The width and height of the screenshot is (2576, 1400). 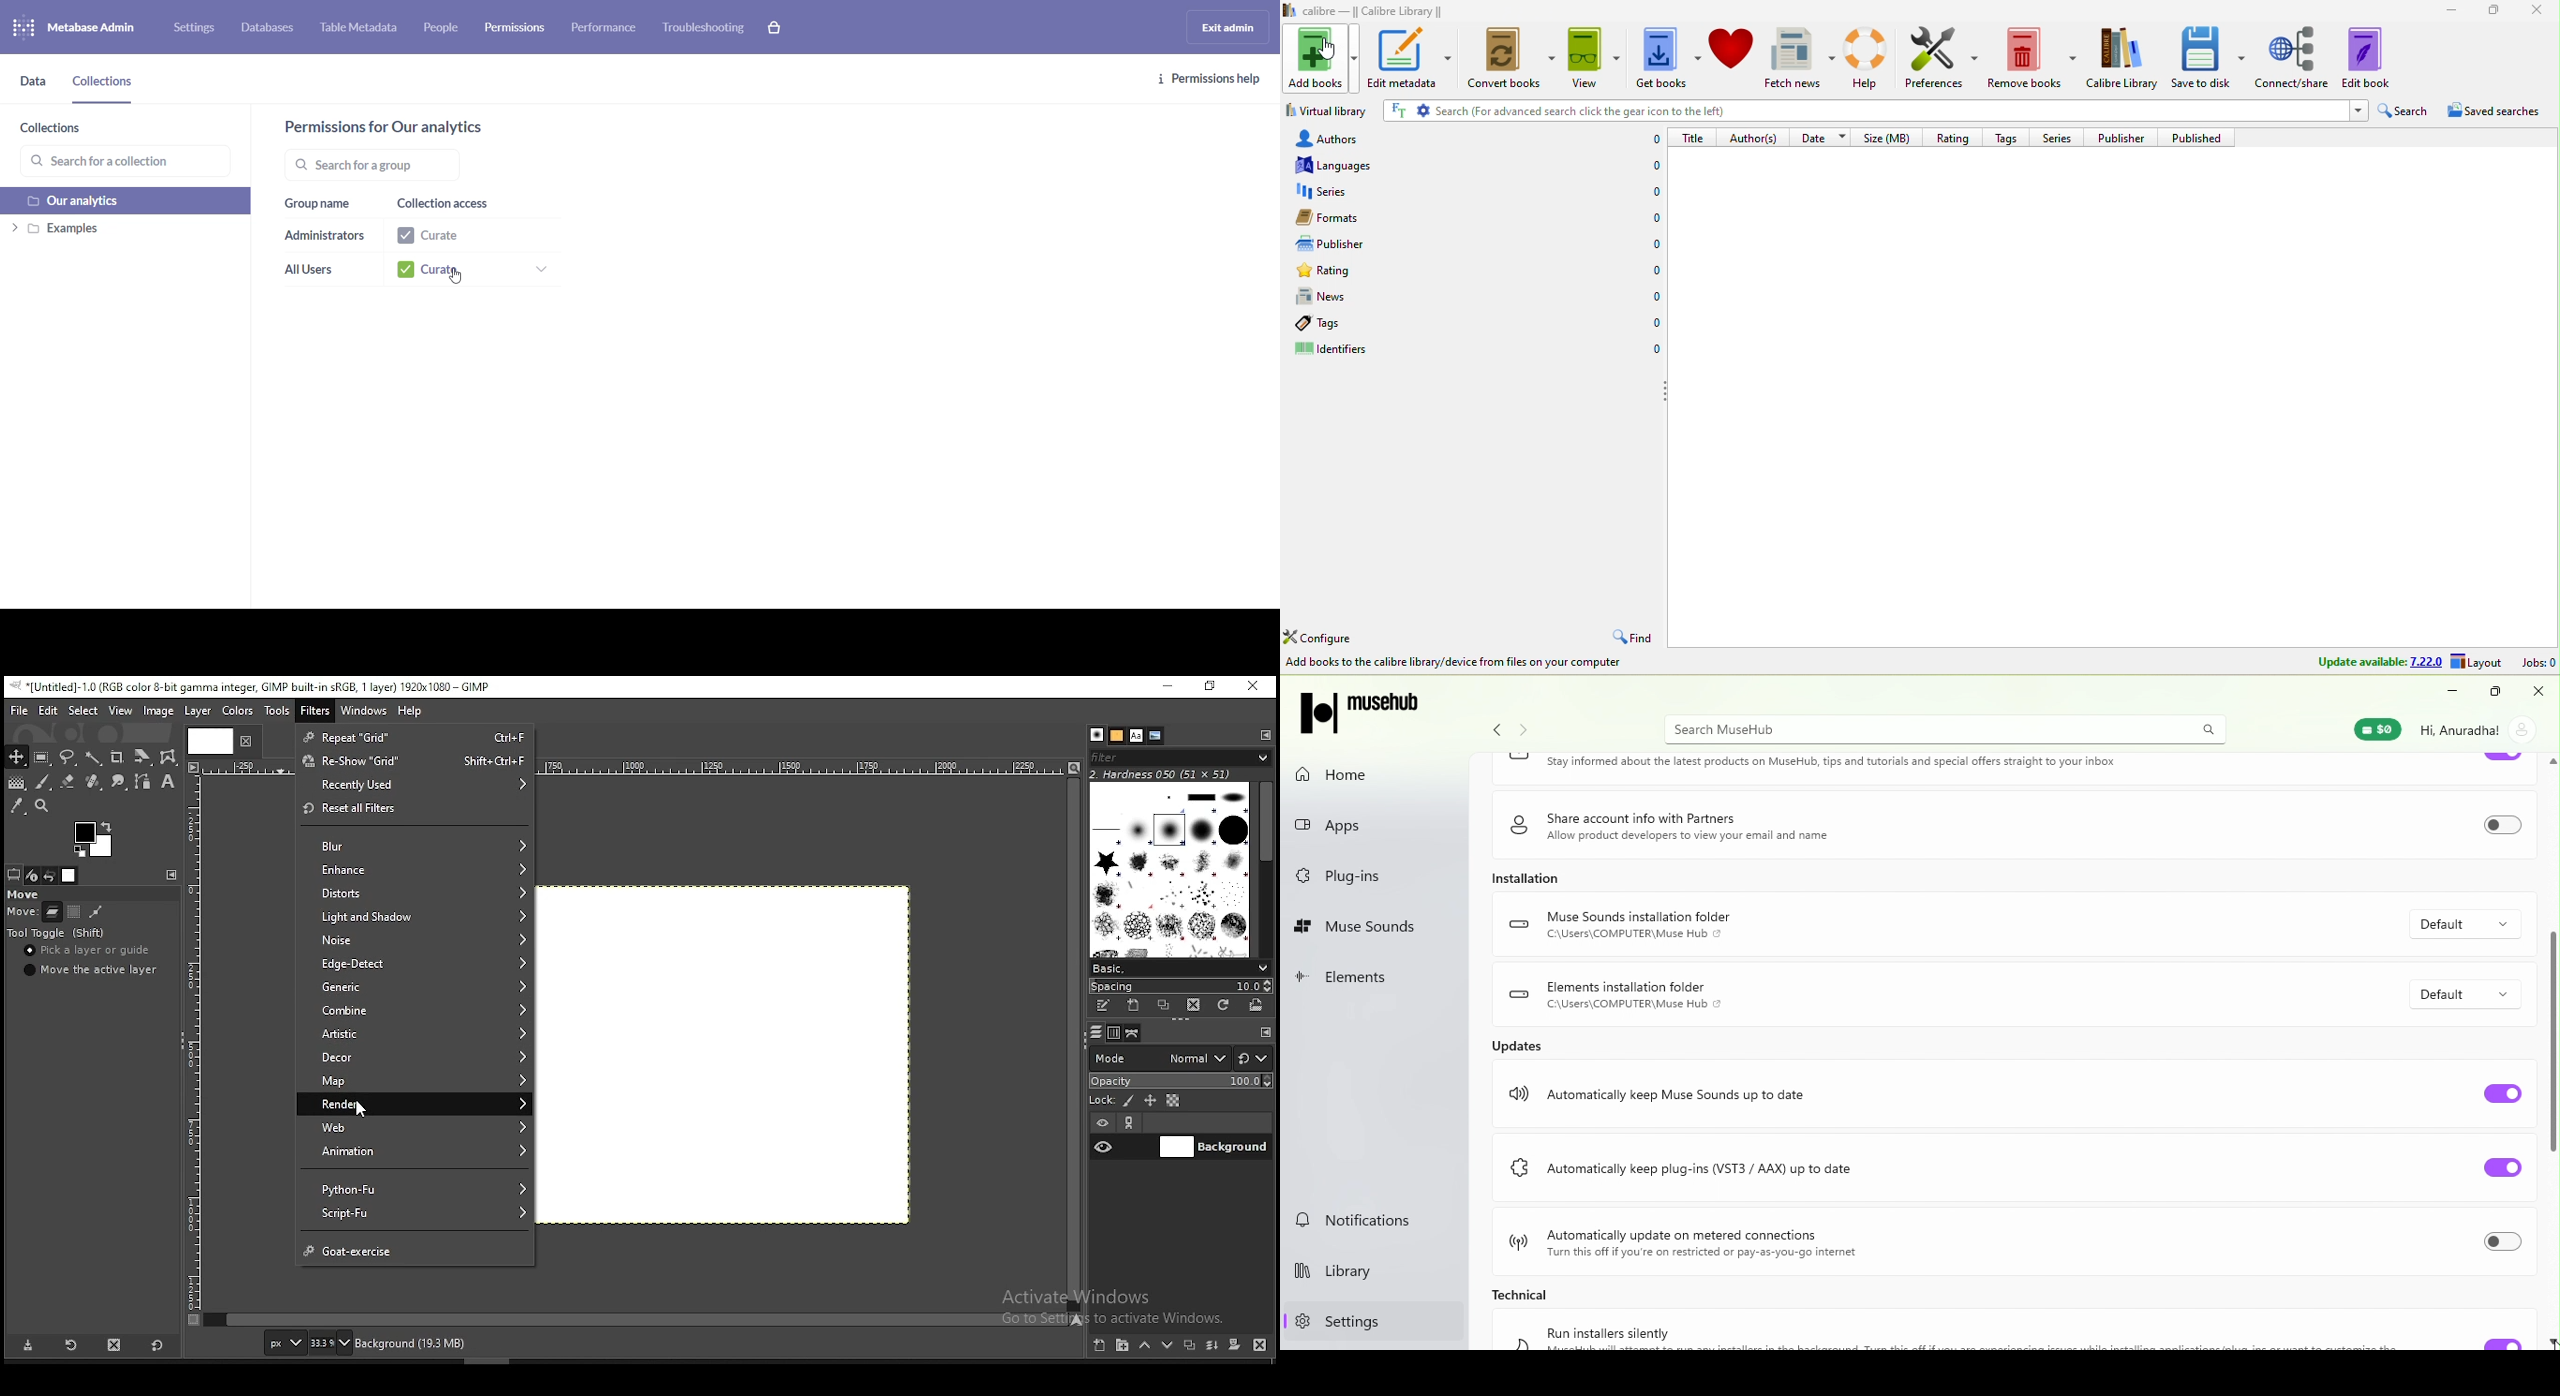 What do you see at coordinates (1636, 637) in the screenshot?
I see `find` at bounding box center [1636, 637].